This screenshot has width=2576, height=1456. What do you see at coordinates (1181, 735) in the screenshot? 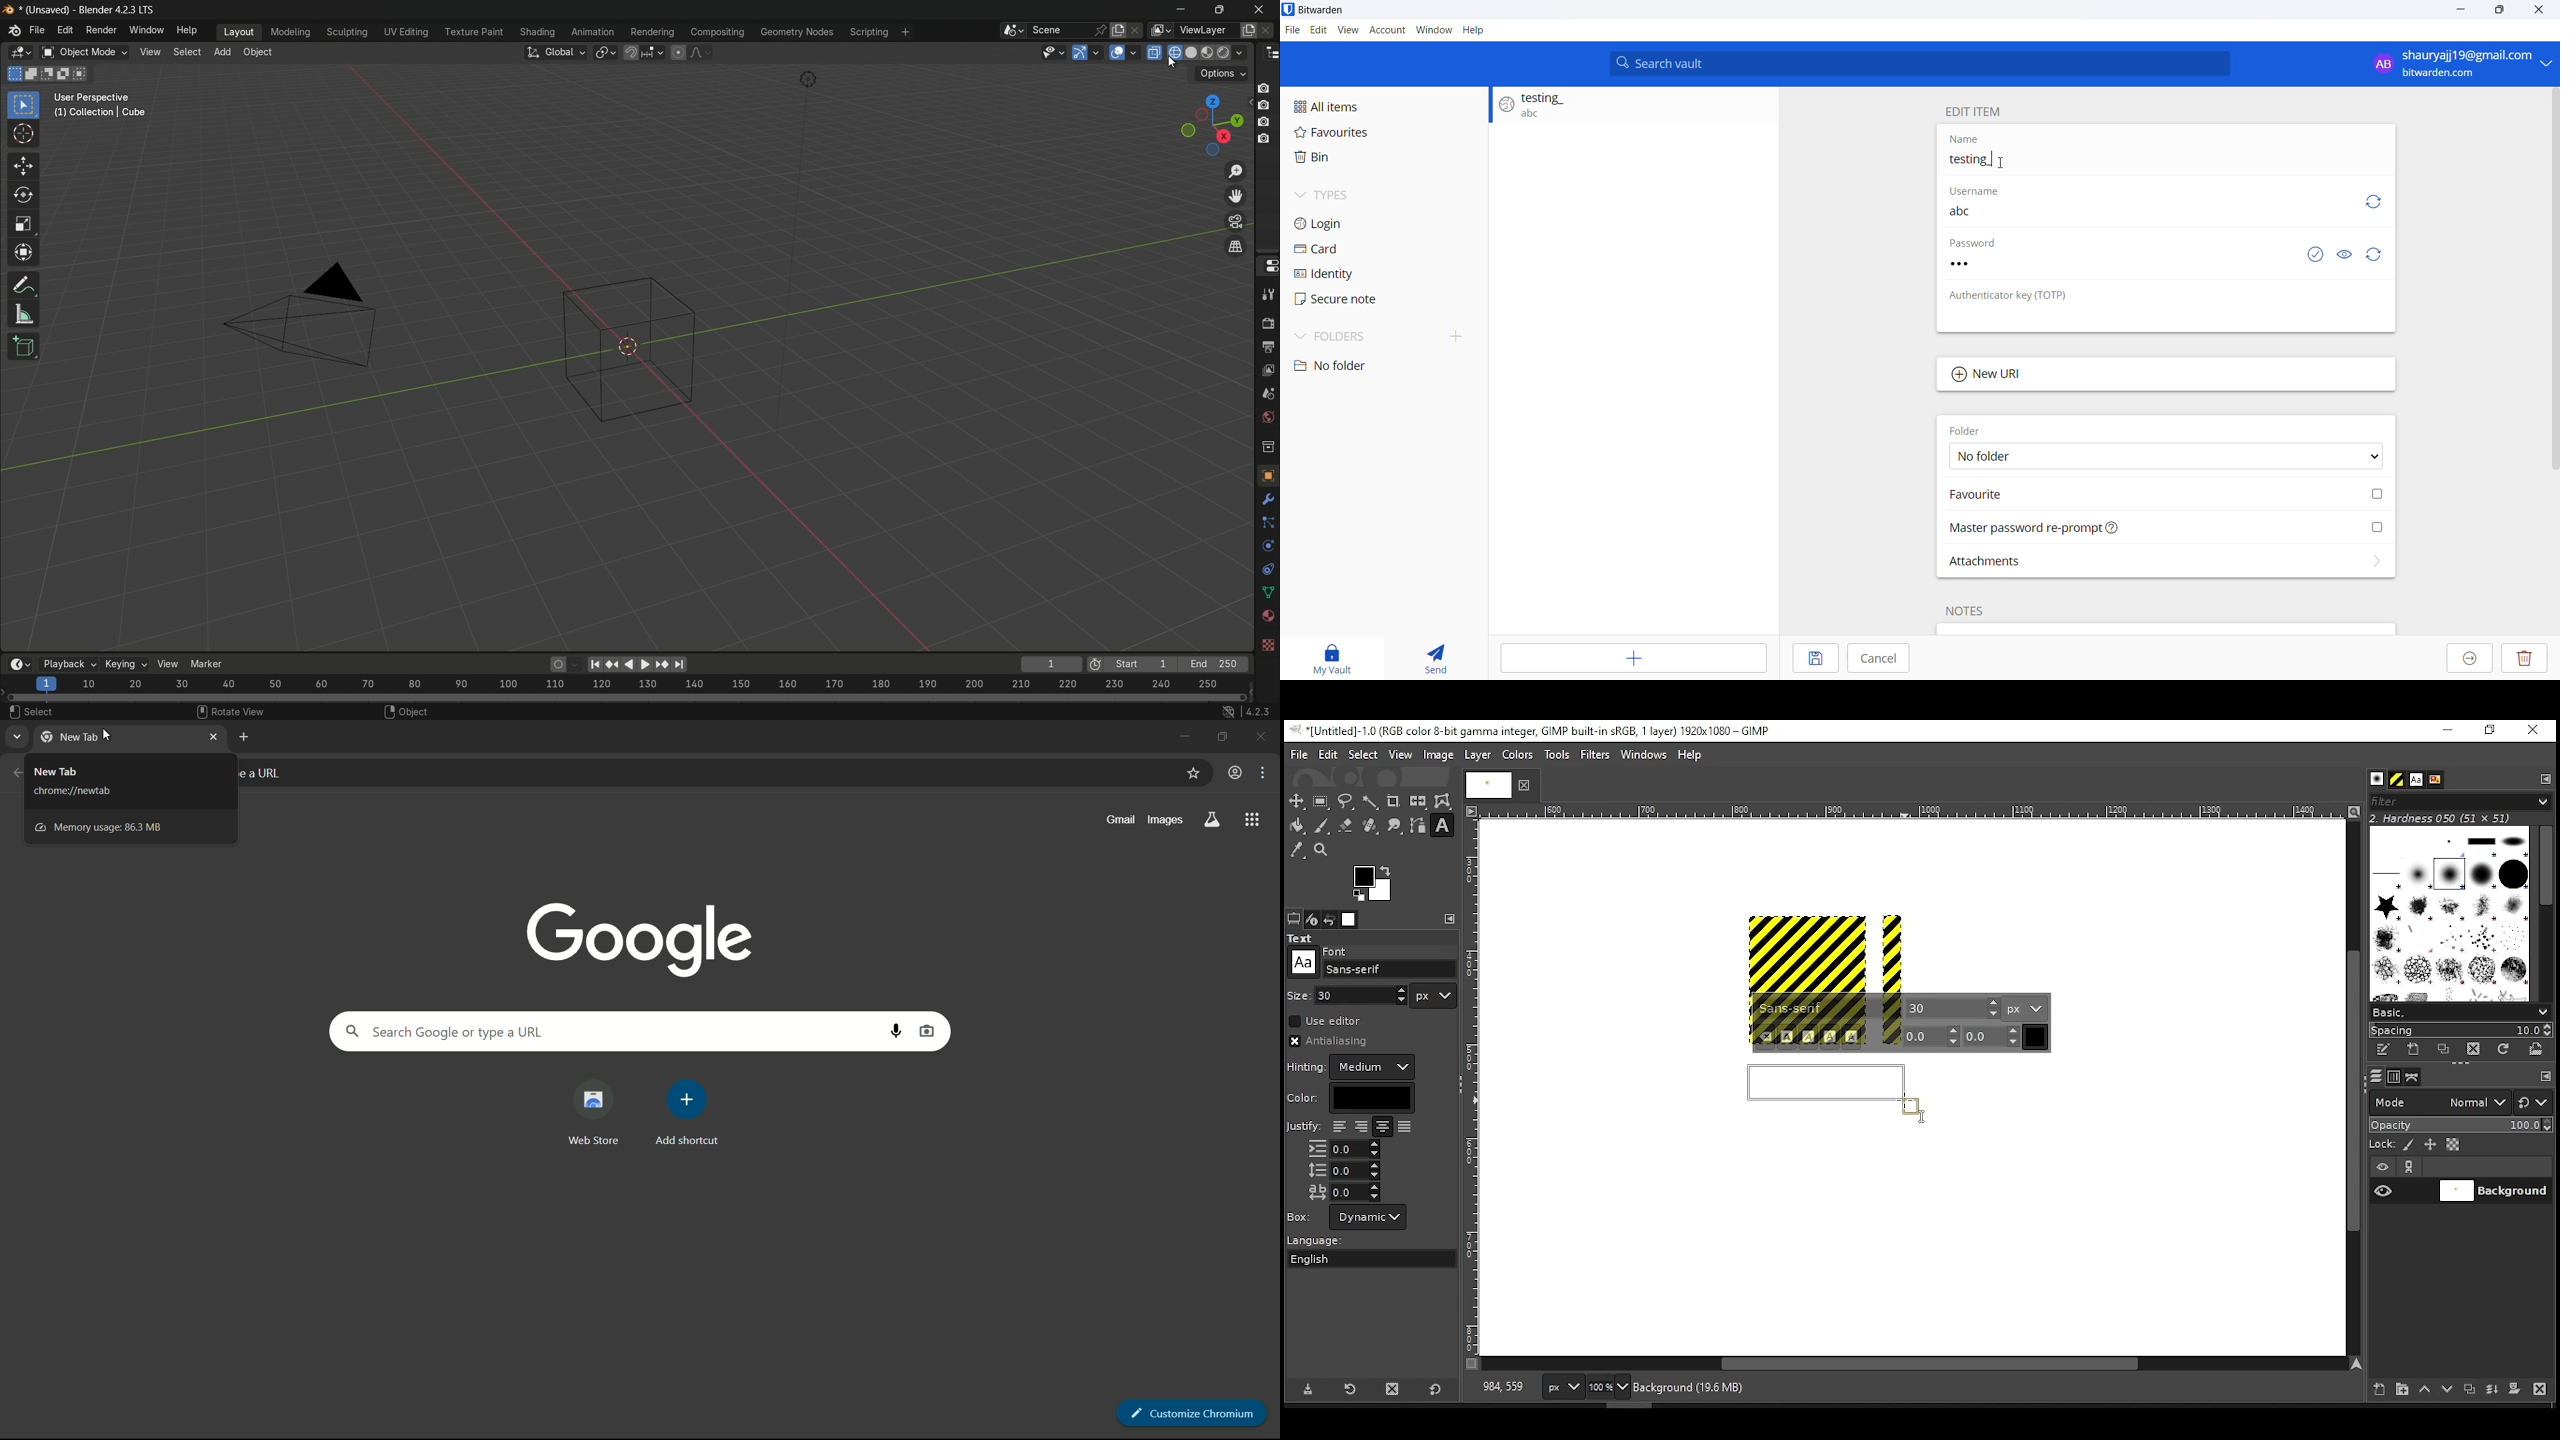
I see `minimize` at bounding box center [1181, 735].